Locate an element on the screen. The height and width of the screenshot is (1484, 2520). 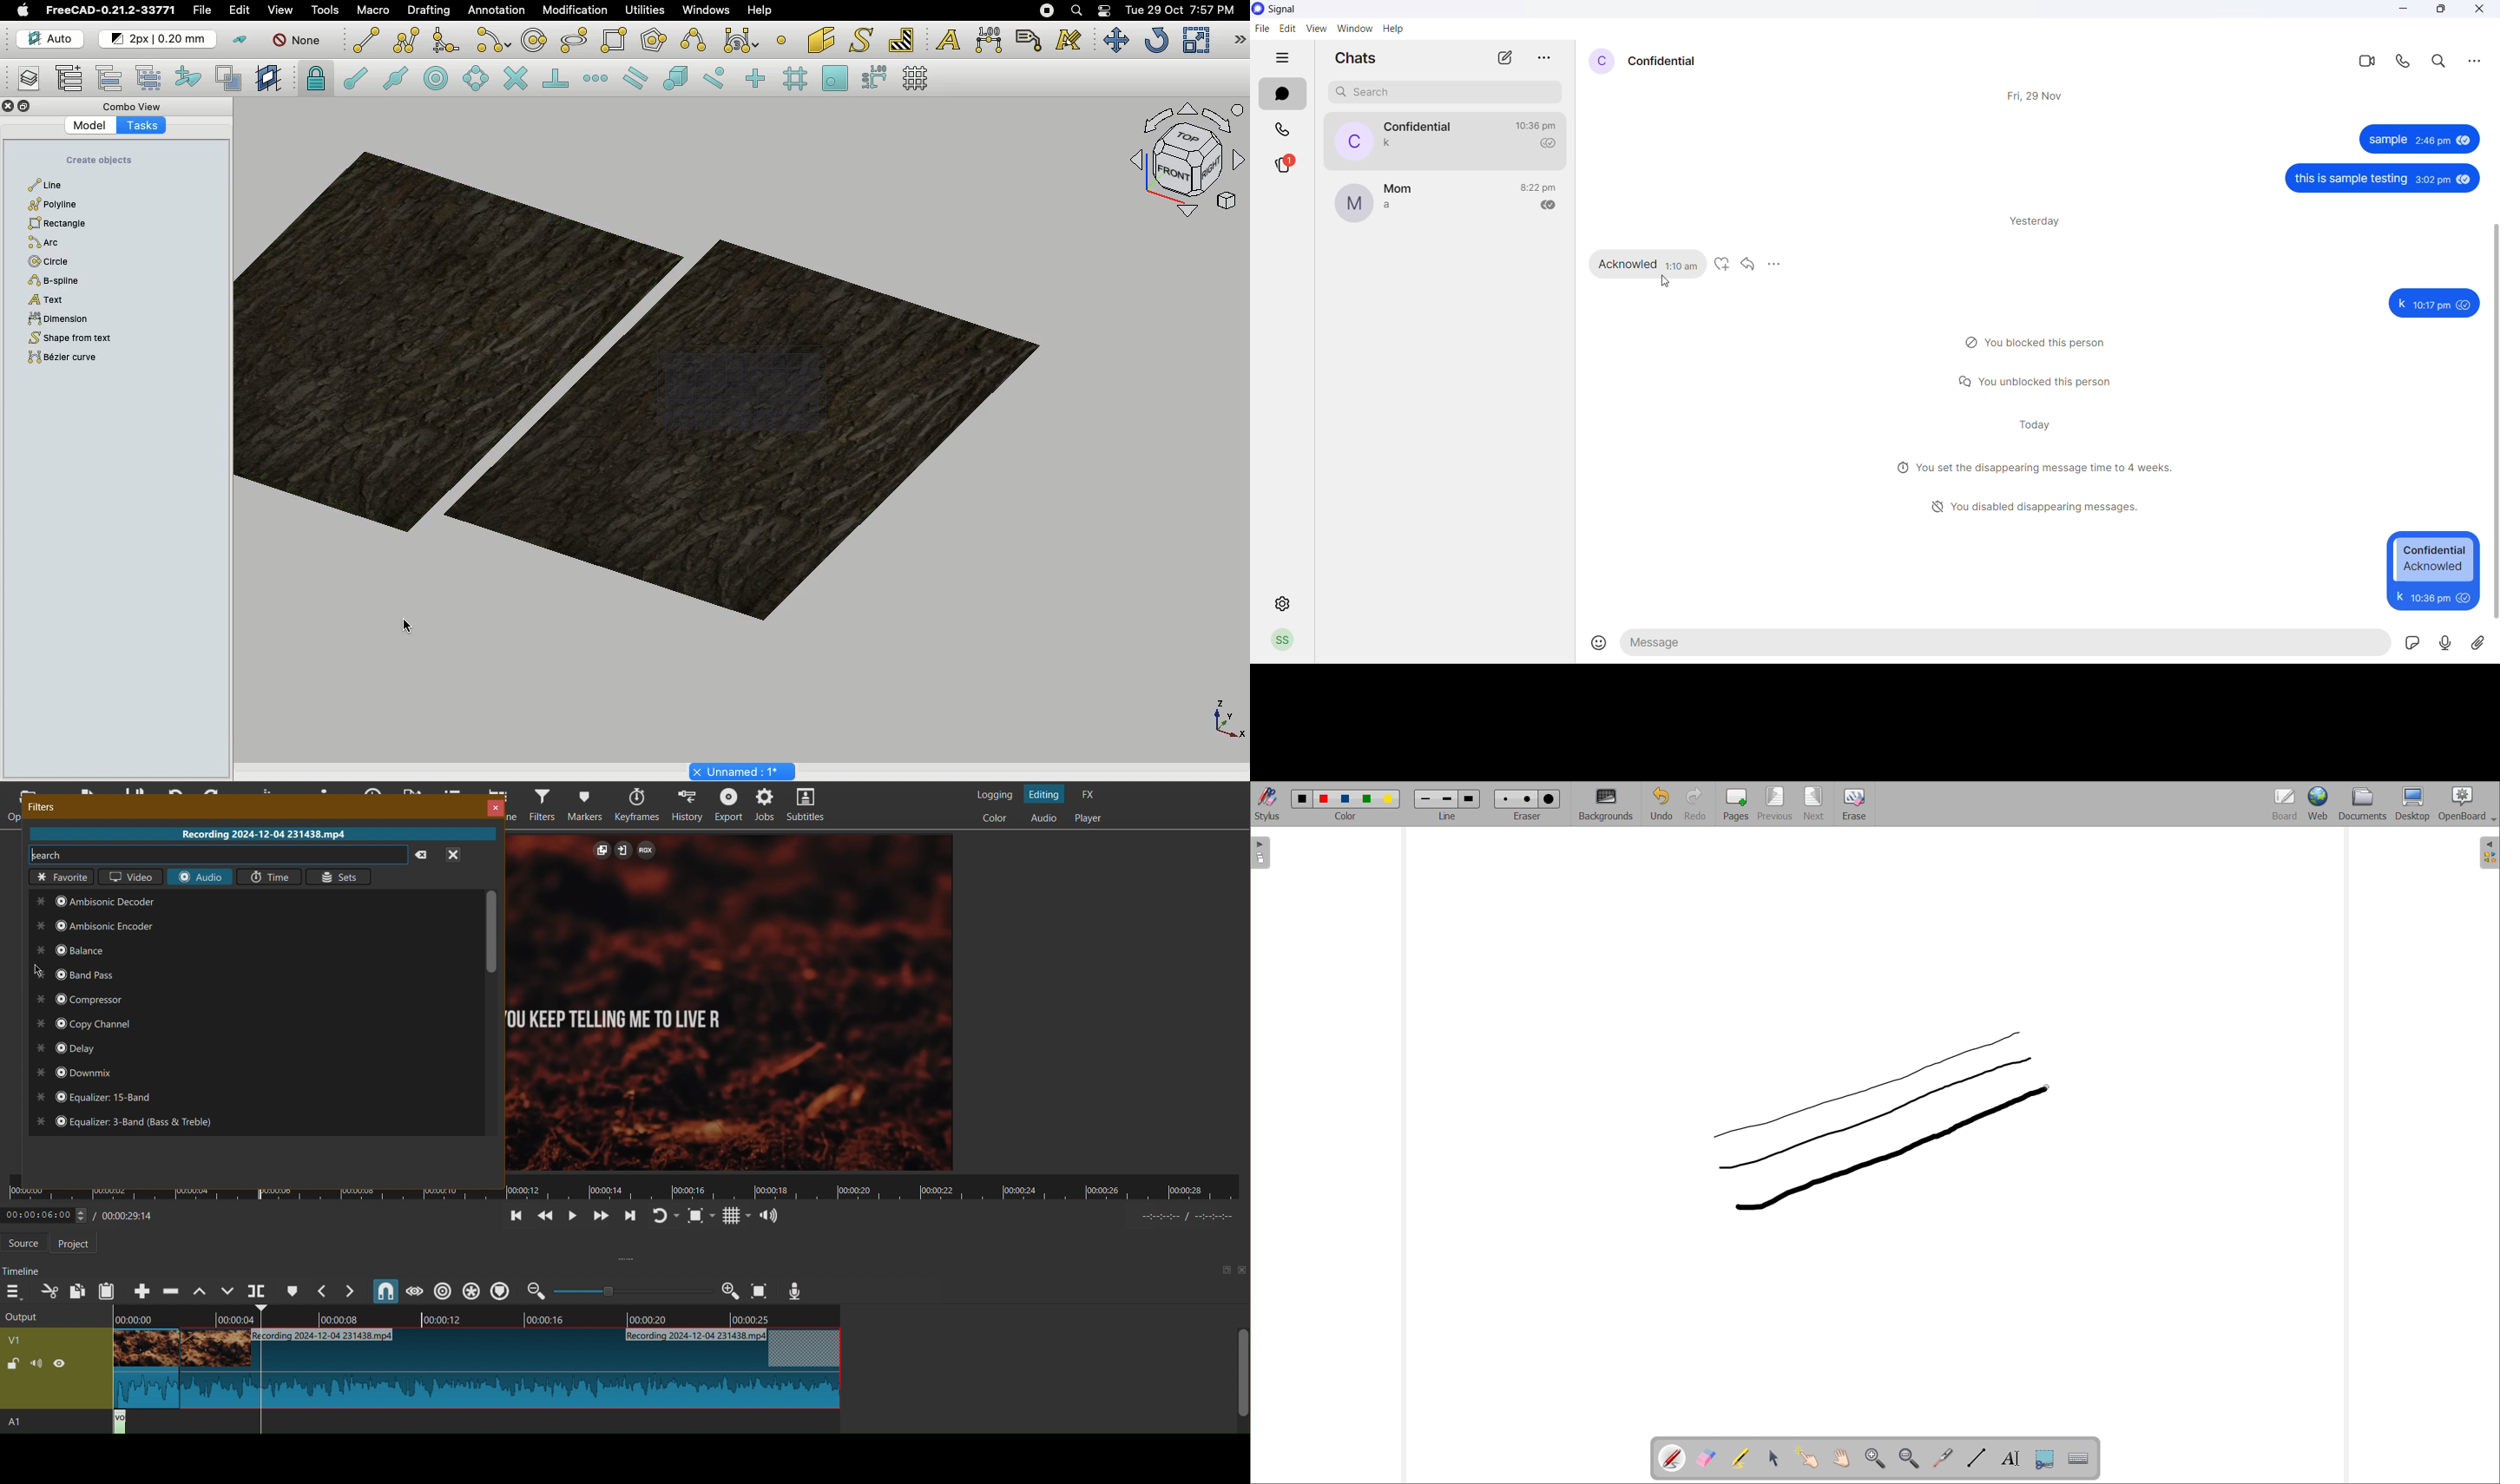
Polyline is located at coordinates (406, 40).